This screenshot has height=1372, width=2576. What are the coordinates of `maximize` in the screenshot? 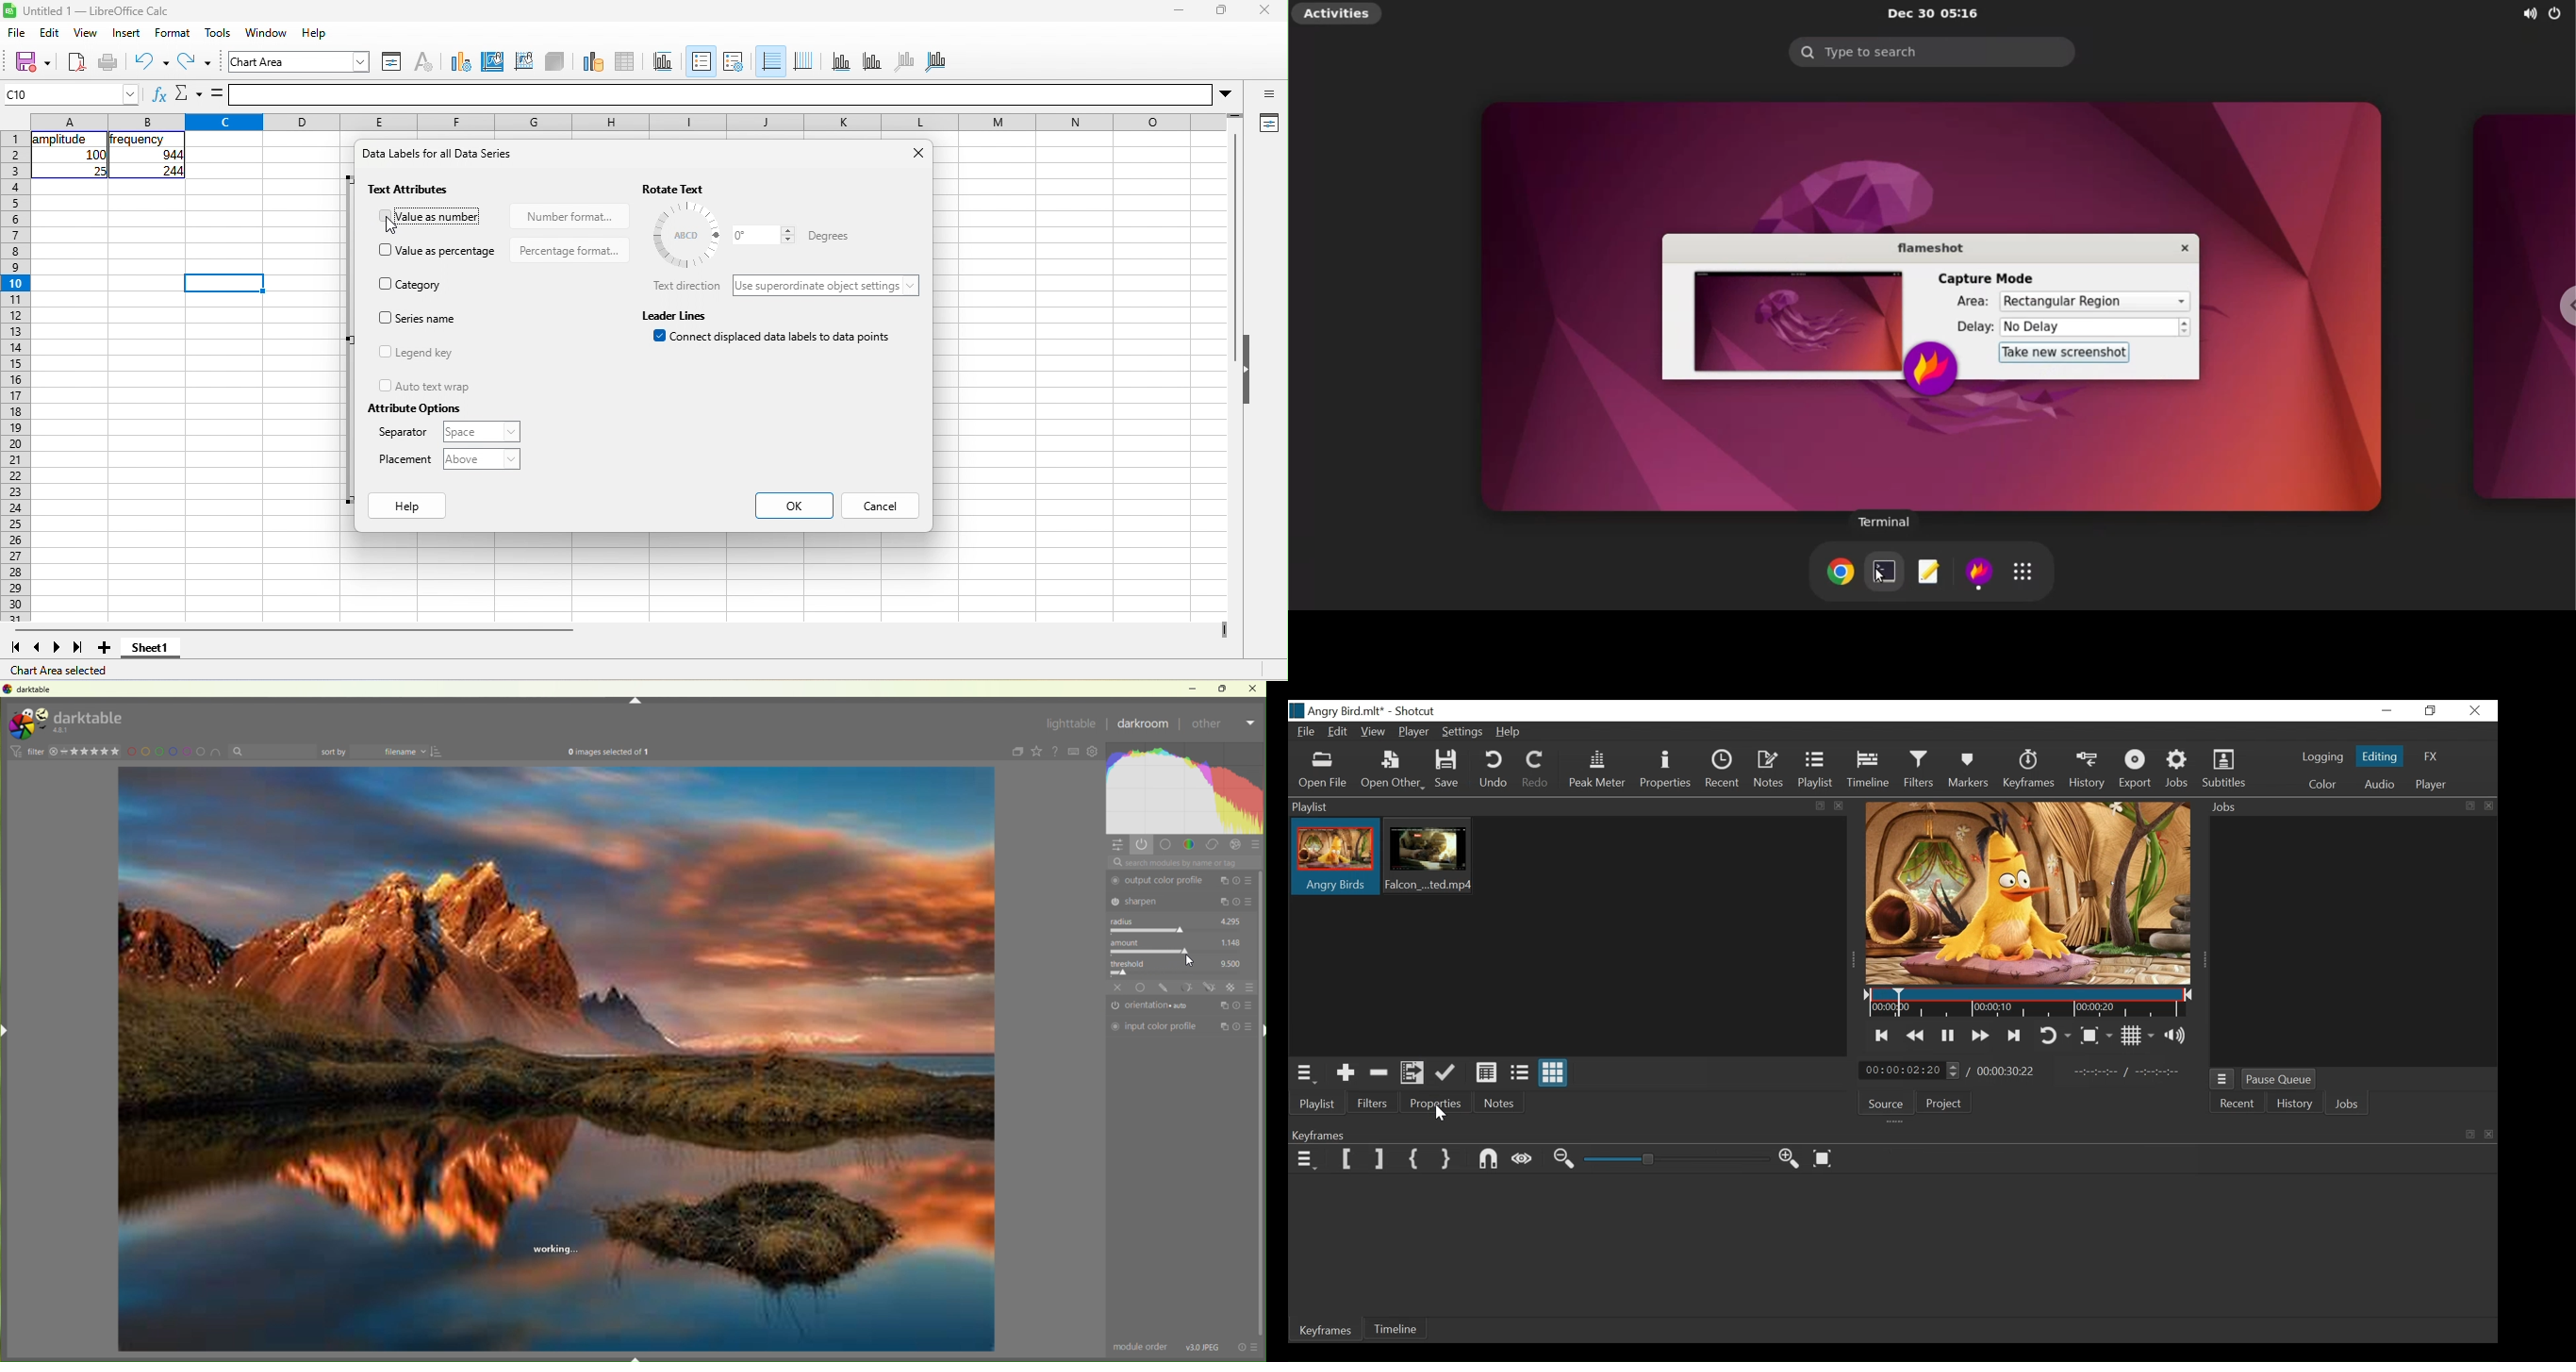 It's located at (1218, 12).